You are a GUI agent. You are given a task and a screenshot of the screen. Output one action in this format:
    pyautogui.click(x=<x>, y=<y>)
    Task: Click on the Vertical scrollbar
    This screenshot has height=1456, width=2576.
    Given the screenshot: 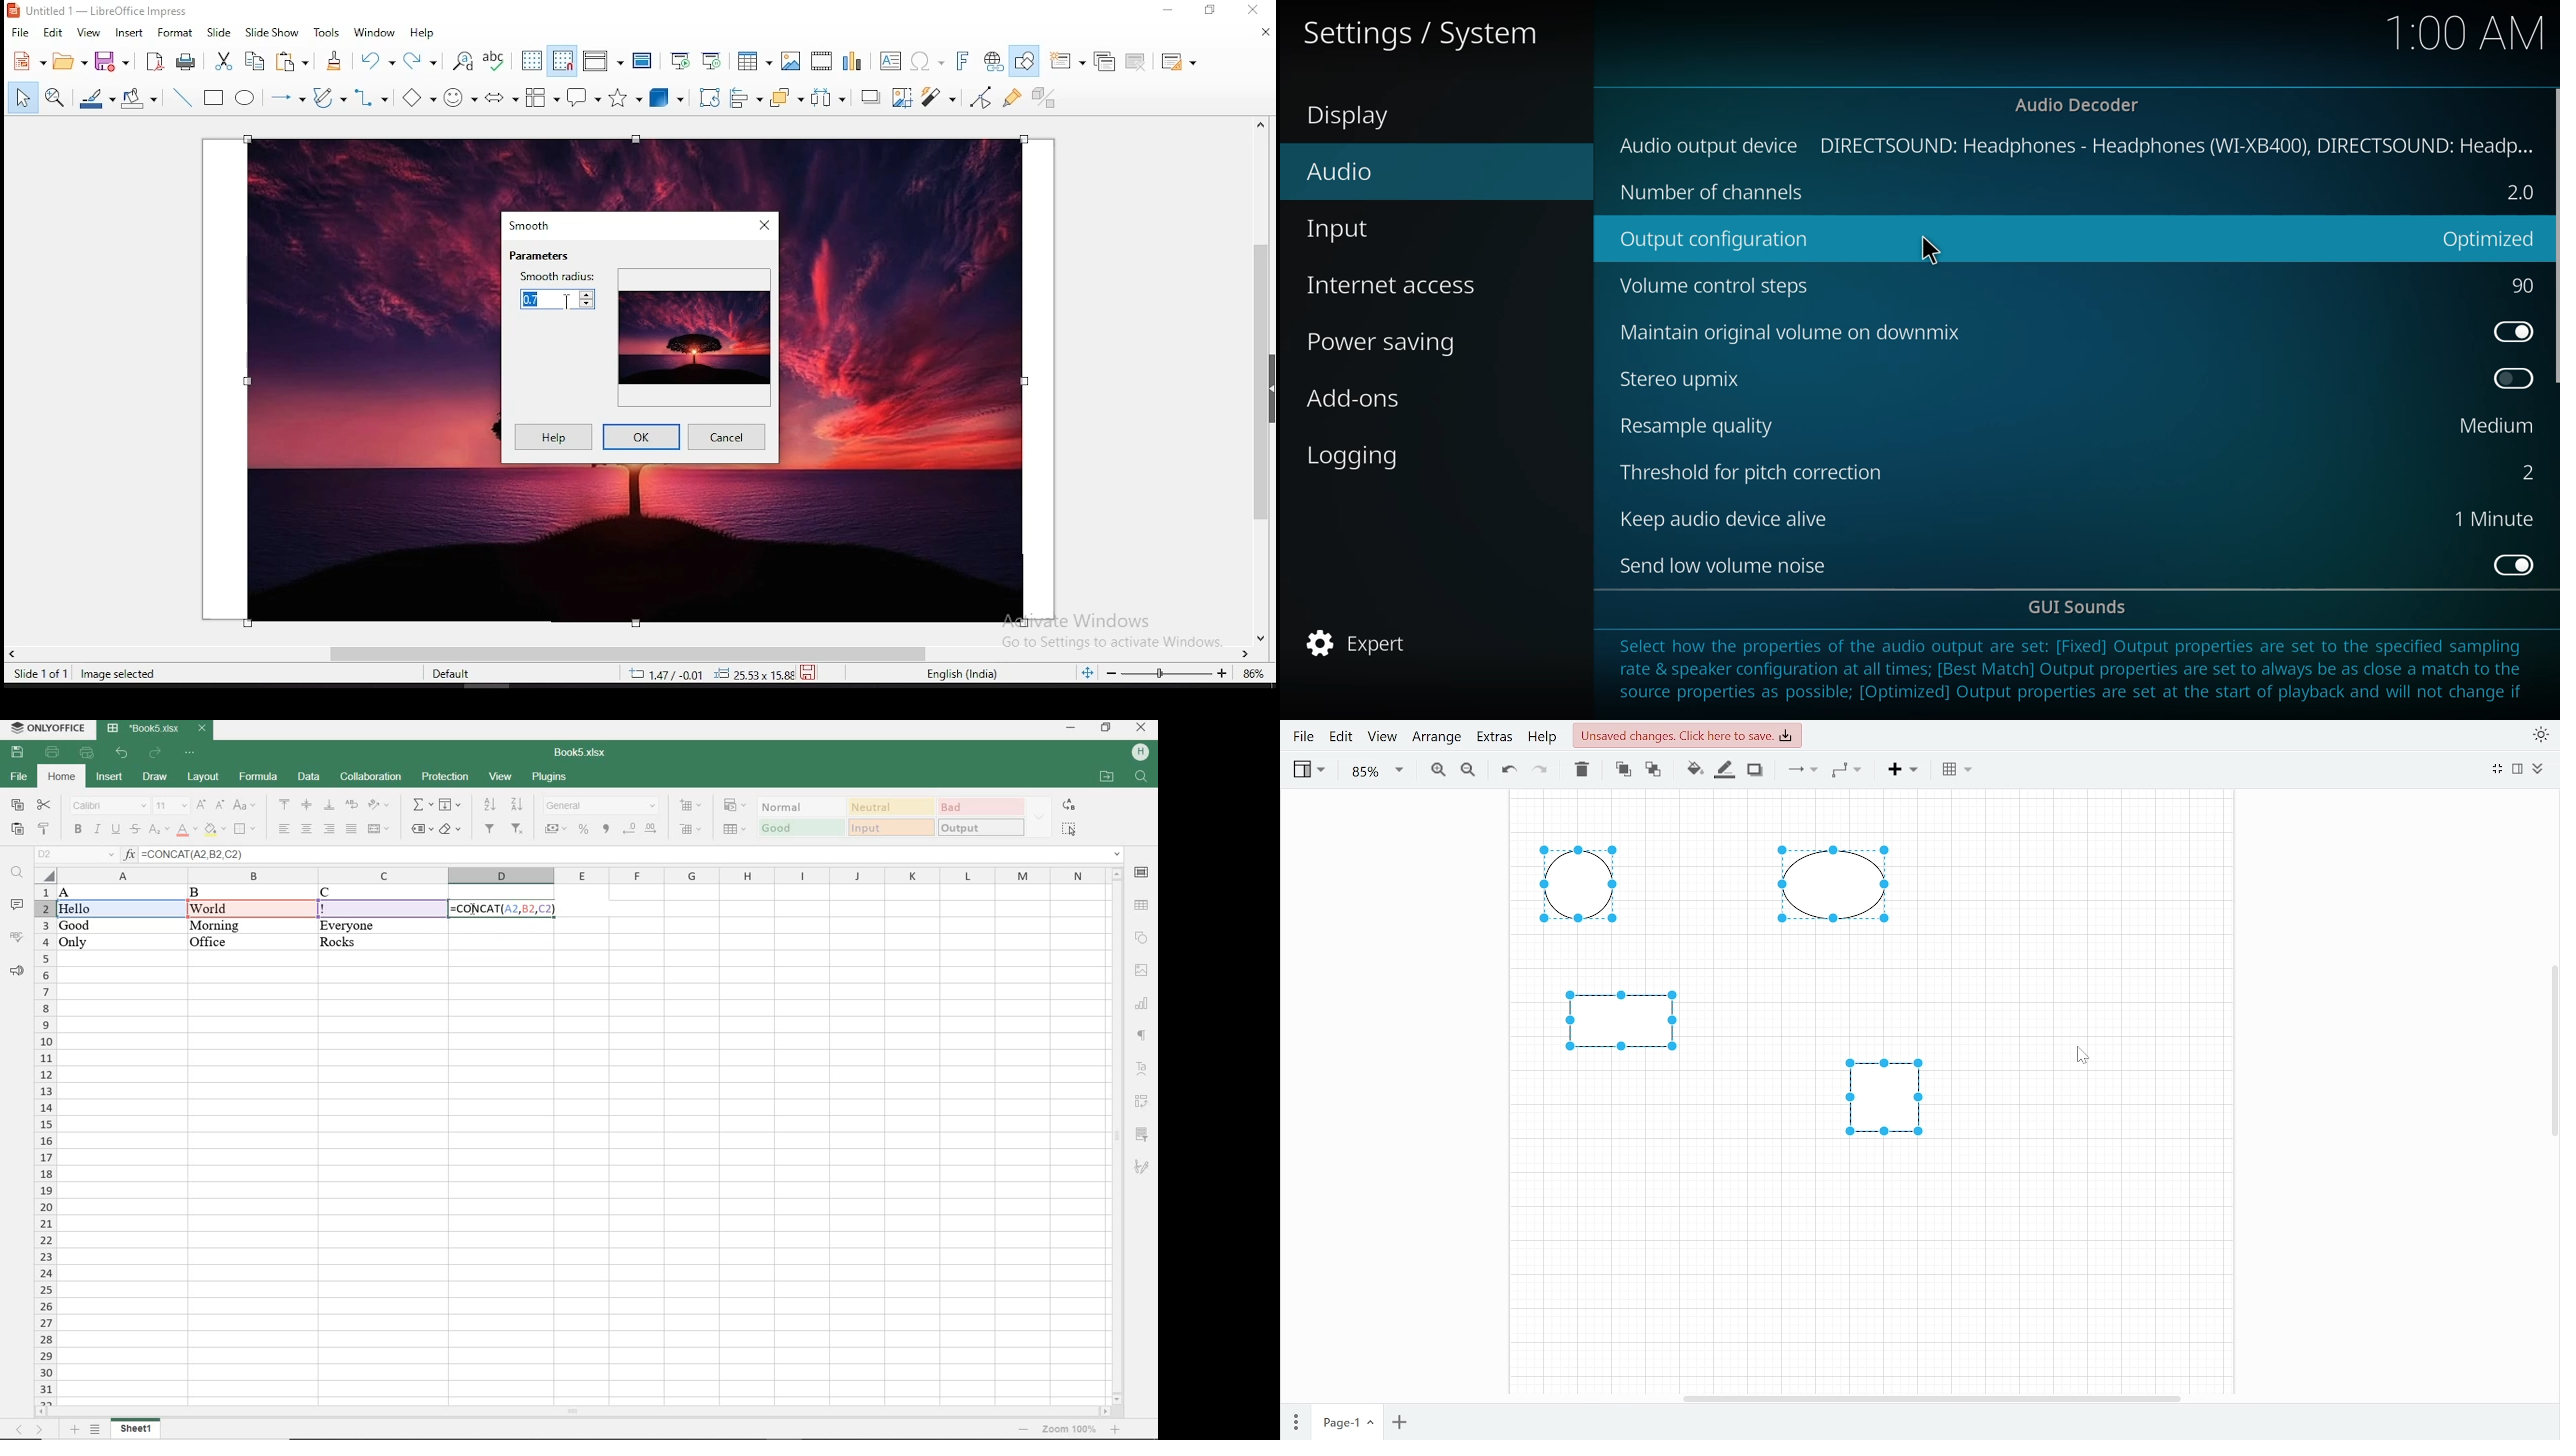 What is the action you would take?
    pyautogui.click(x=2550, y=1053)
    